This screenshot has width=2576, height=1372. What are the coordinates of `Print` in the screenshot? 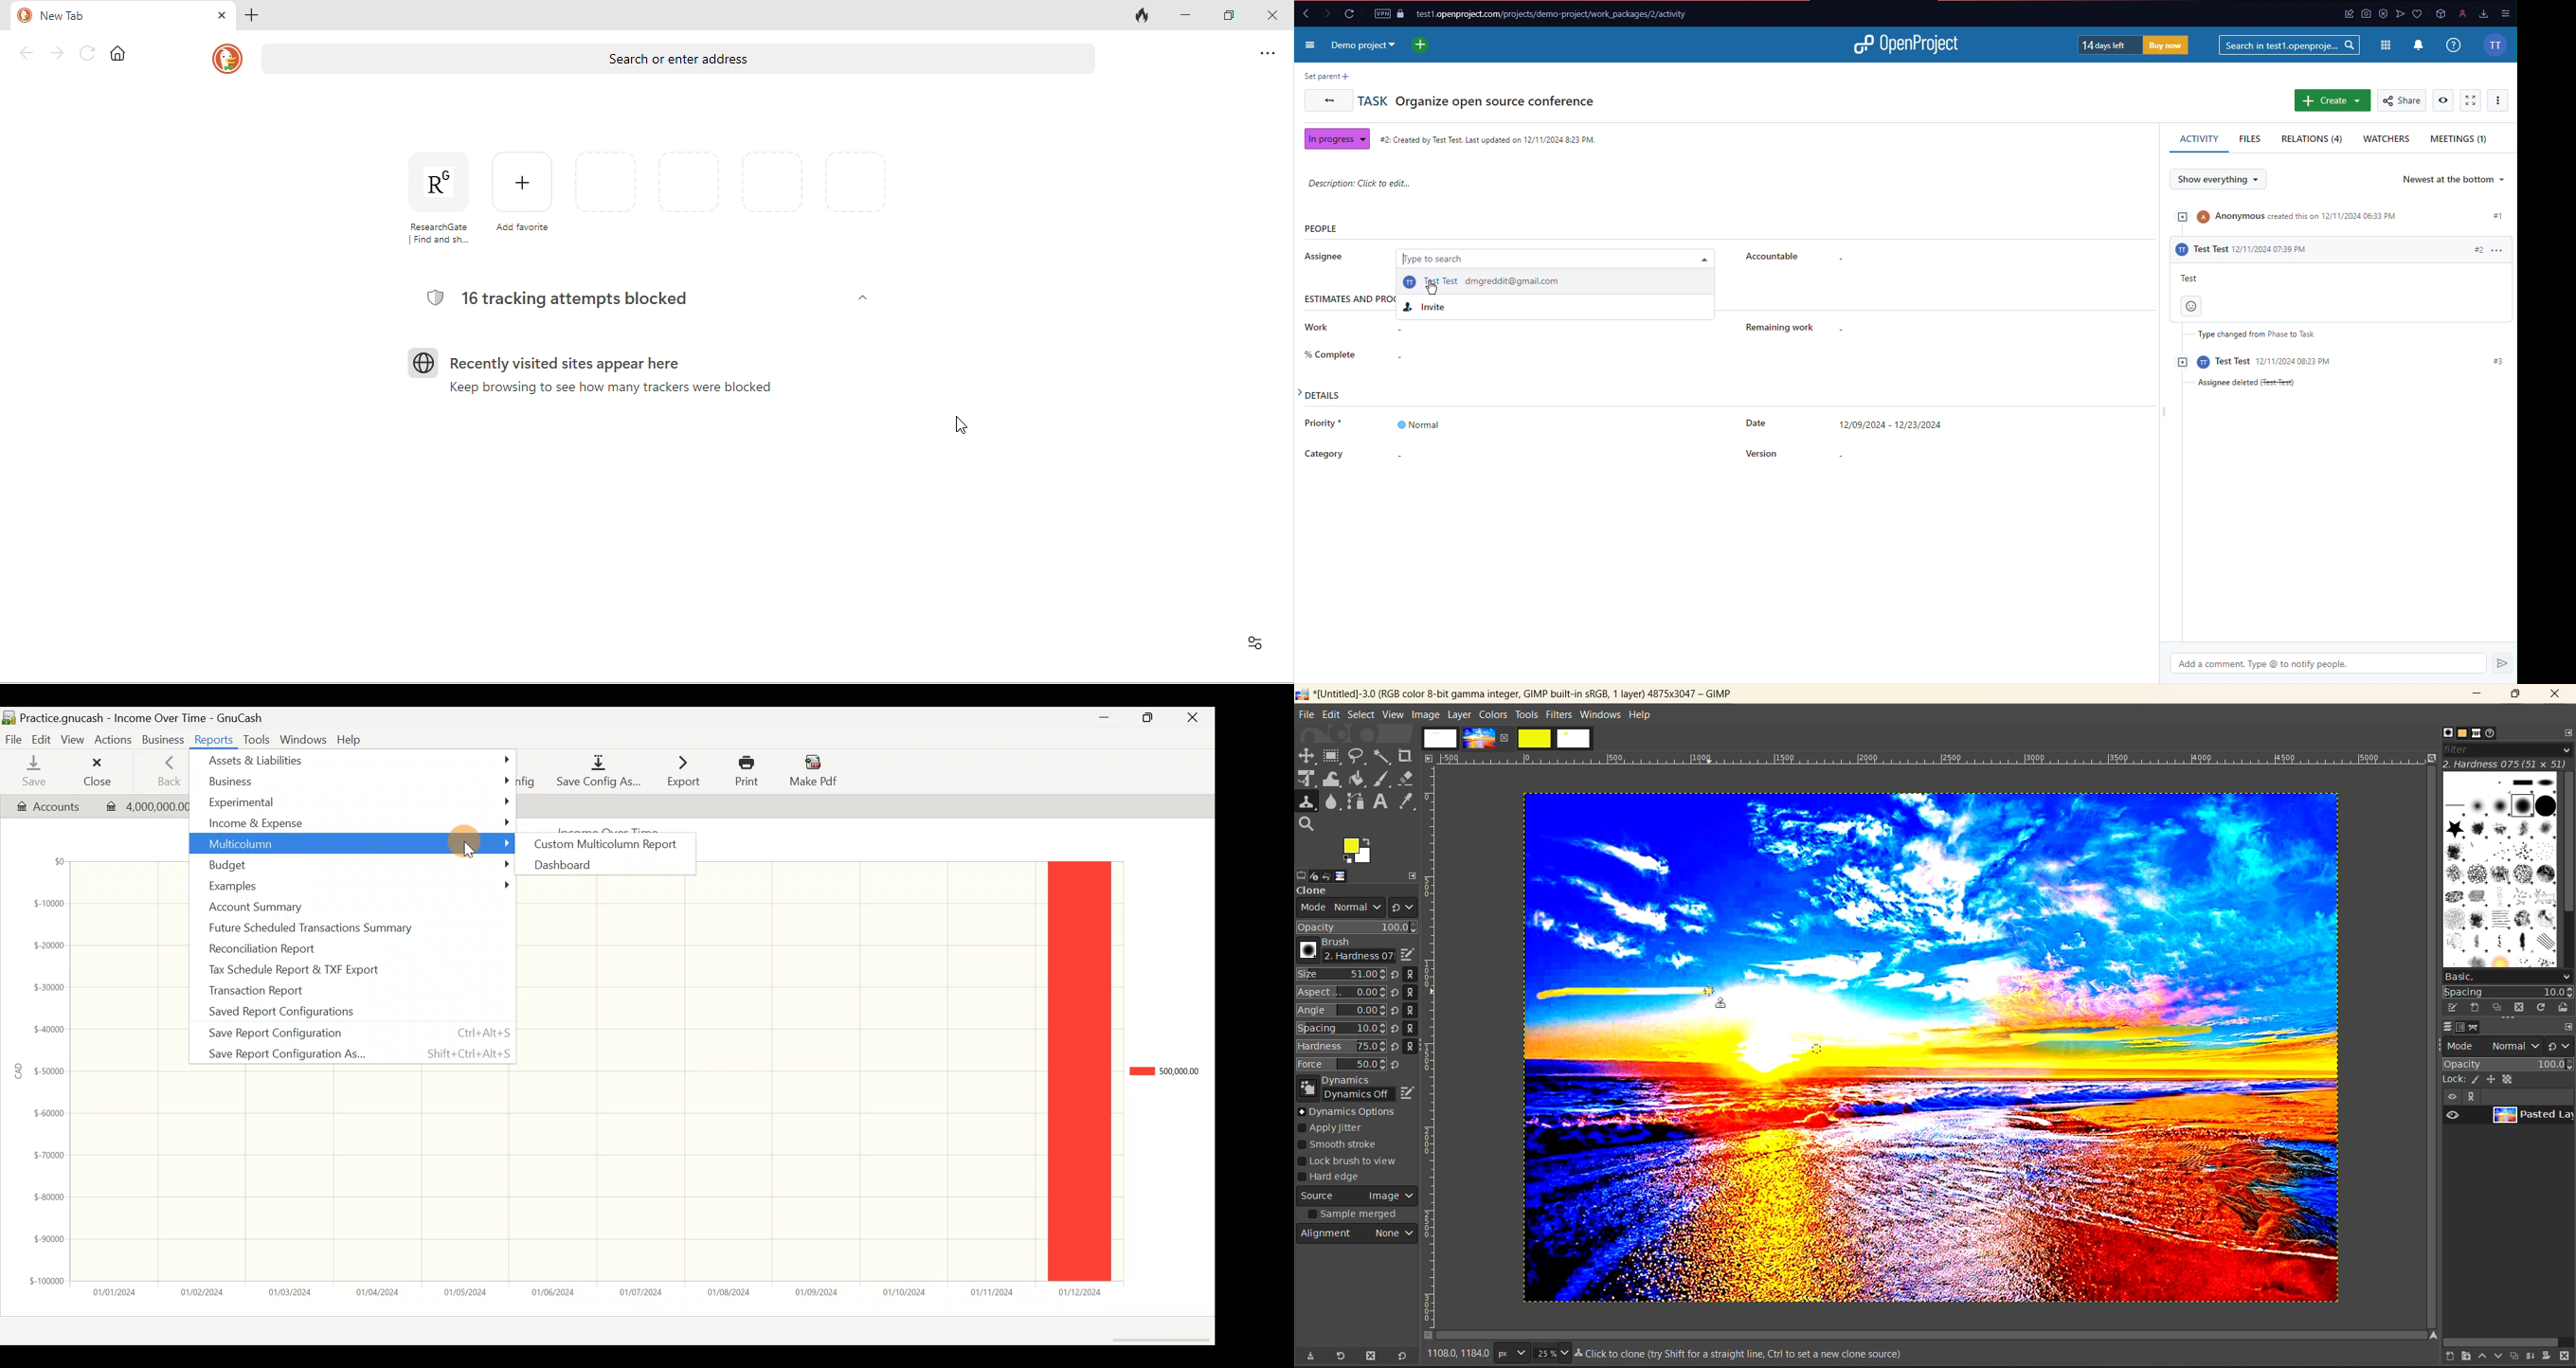 It's located at (744, 771).